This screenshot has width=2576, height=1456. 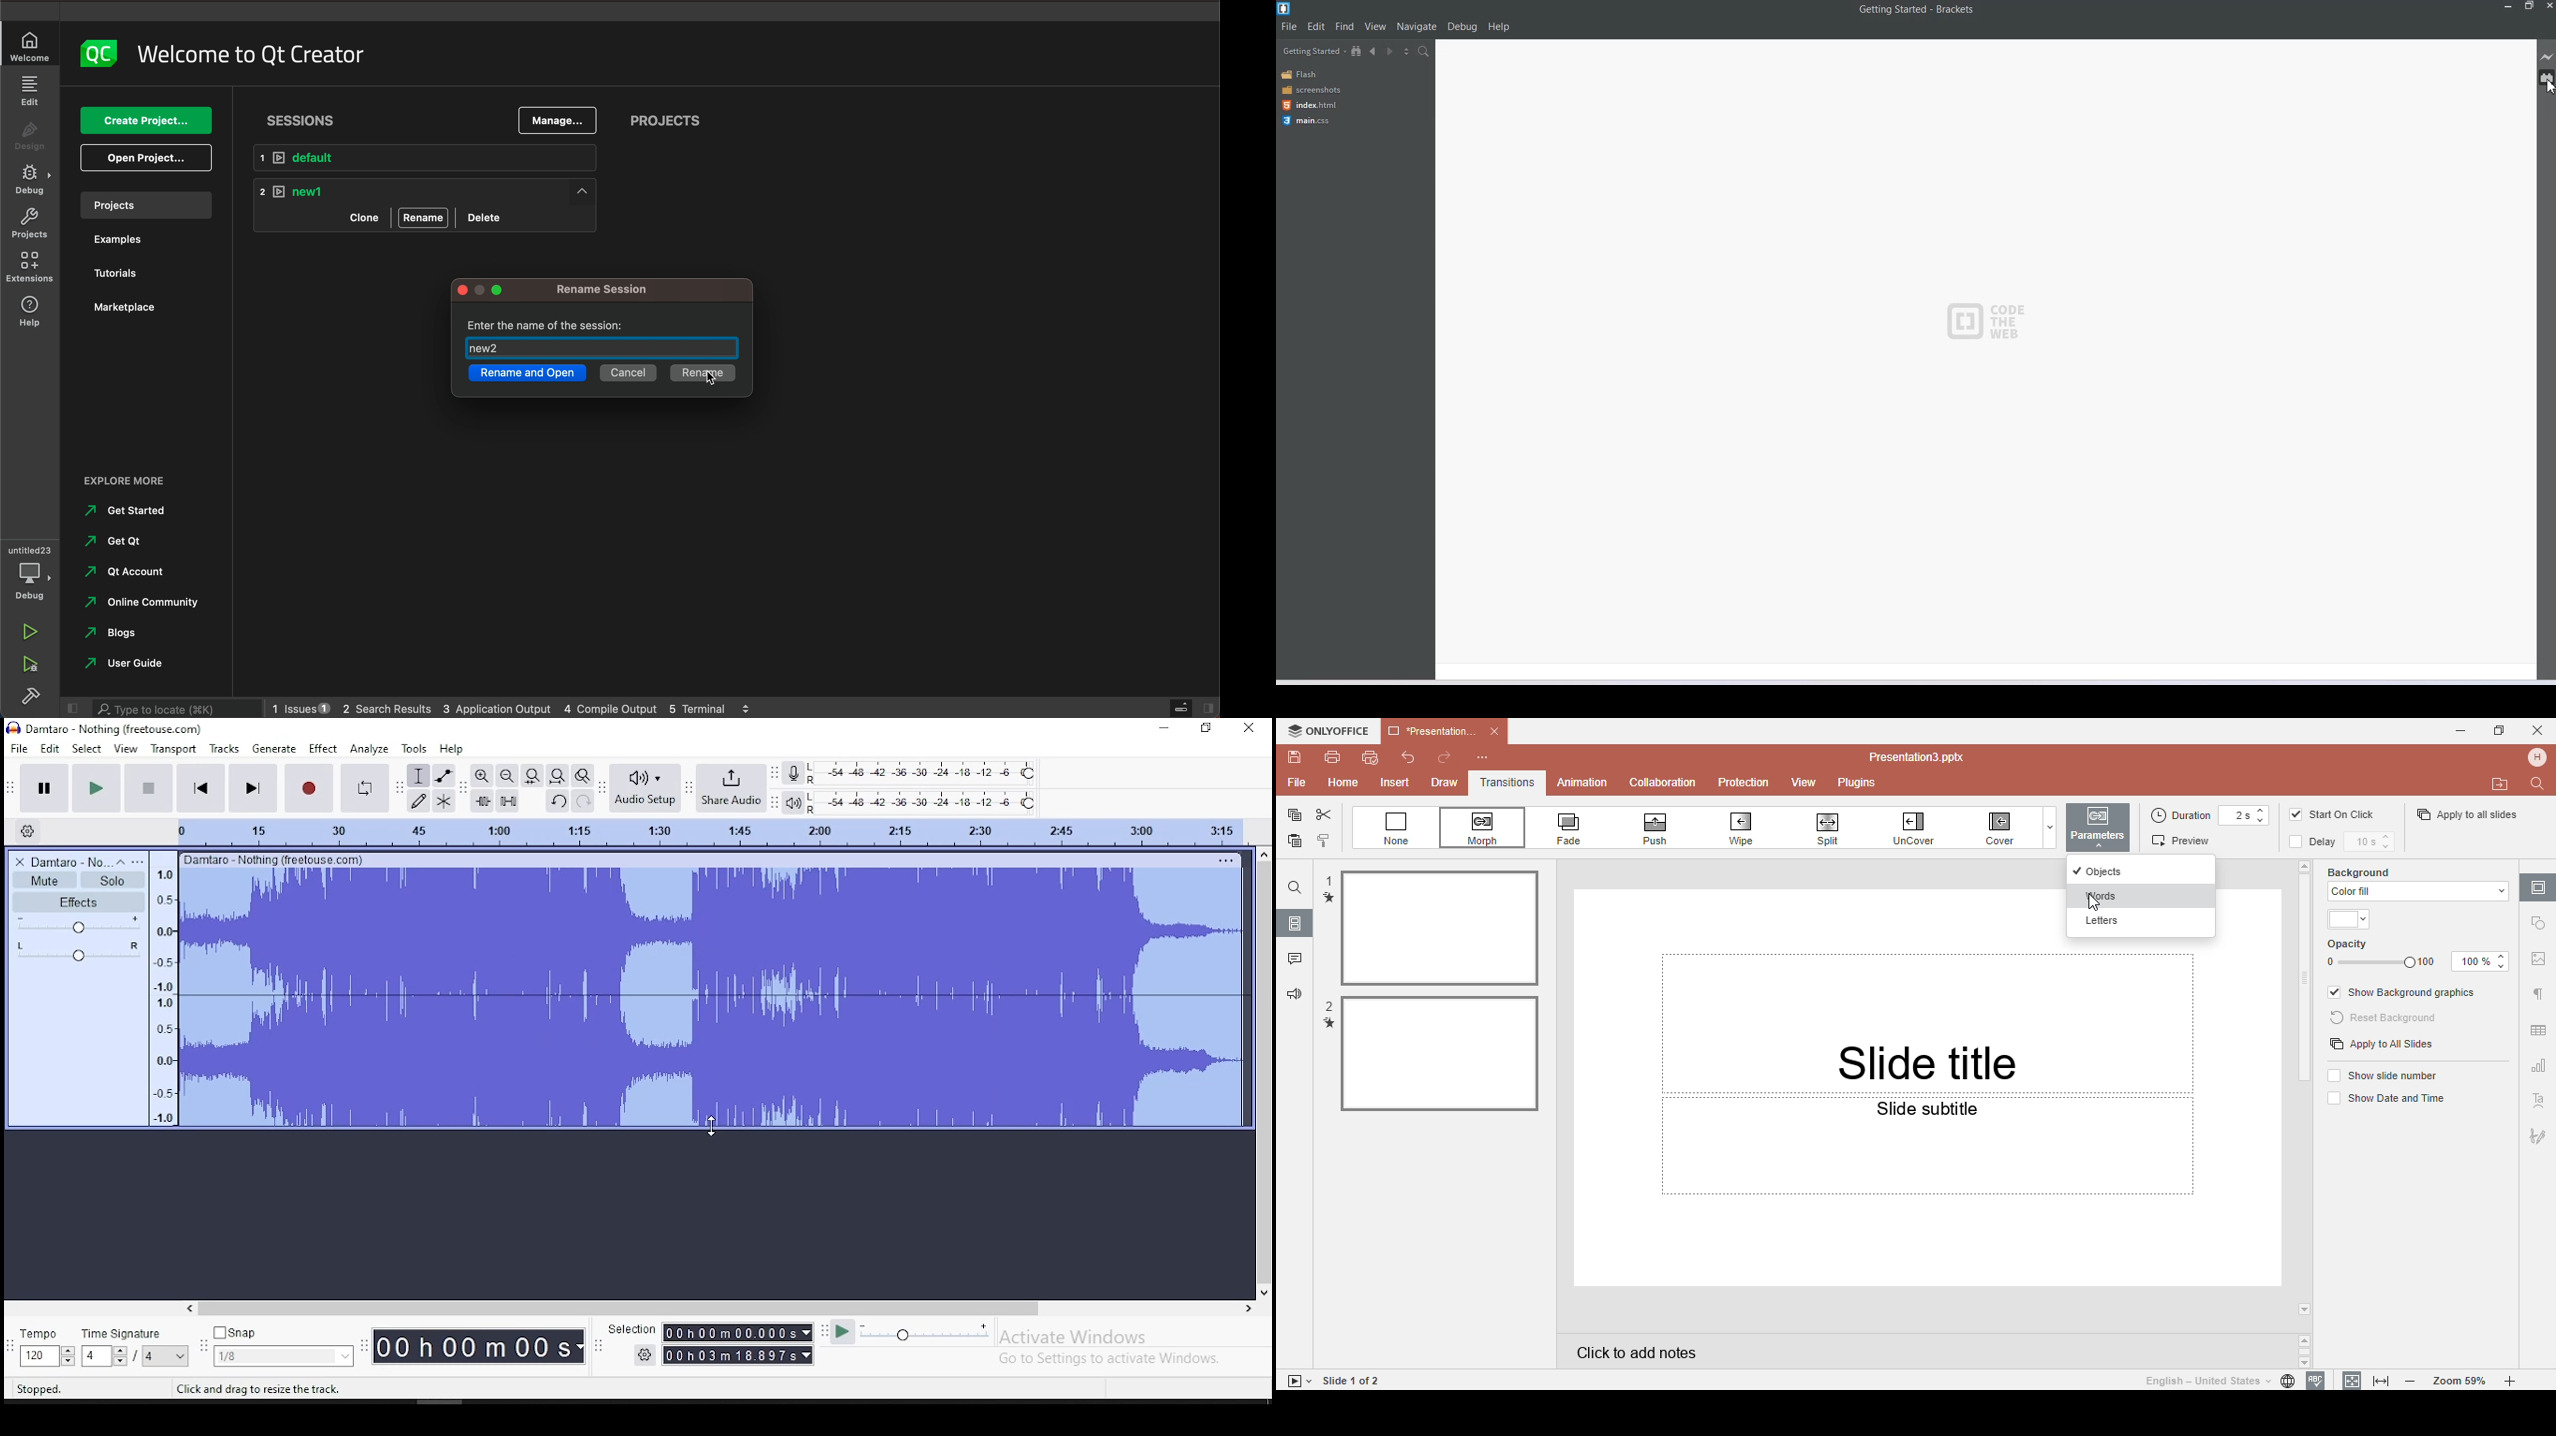 I want to click on generate, so click(x=274, y=750).